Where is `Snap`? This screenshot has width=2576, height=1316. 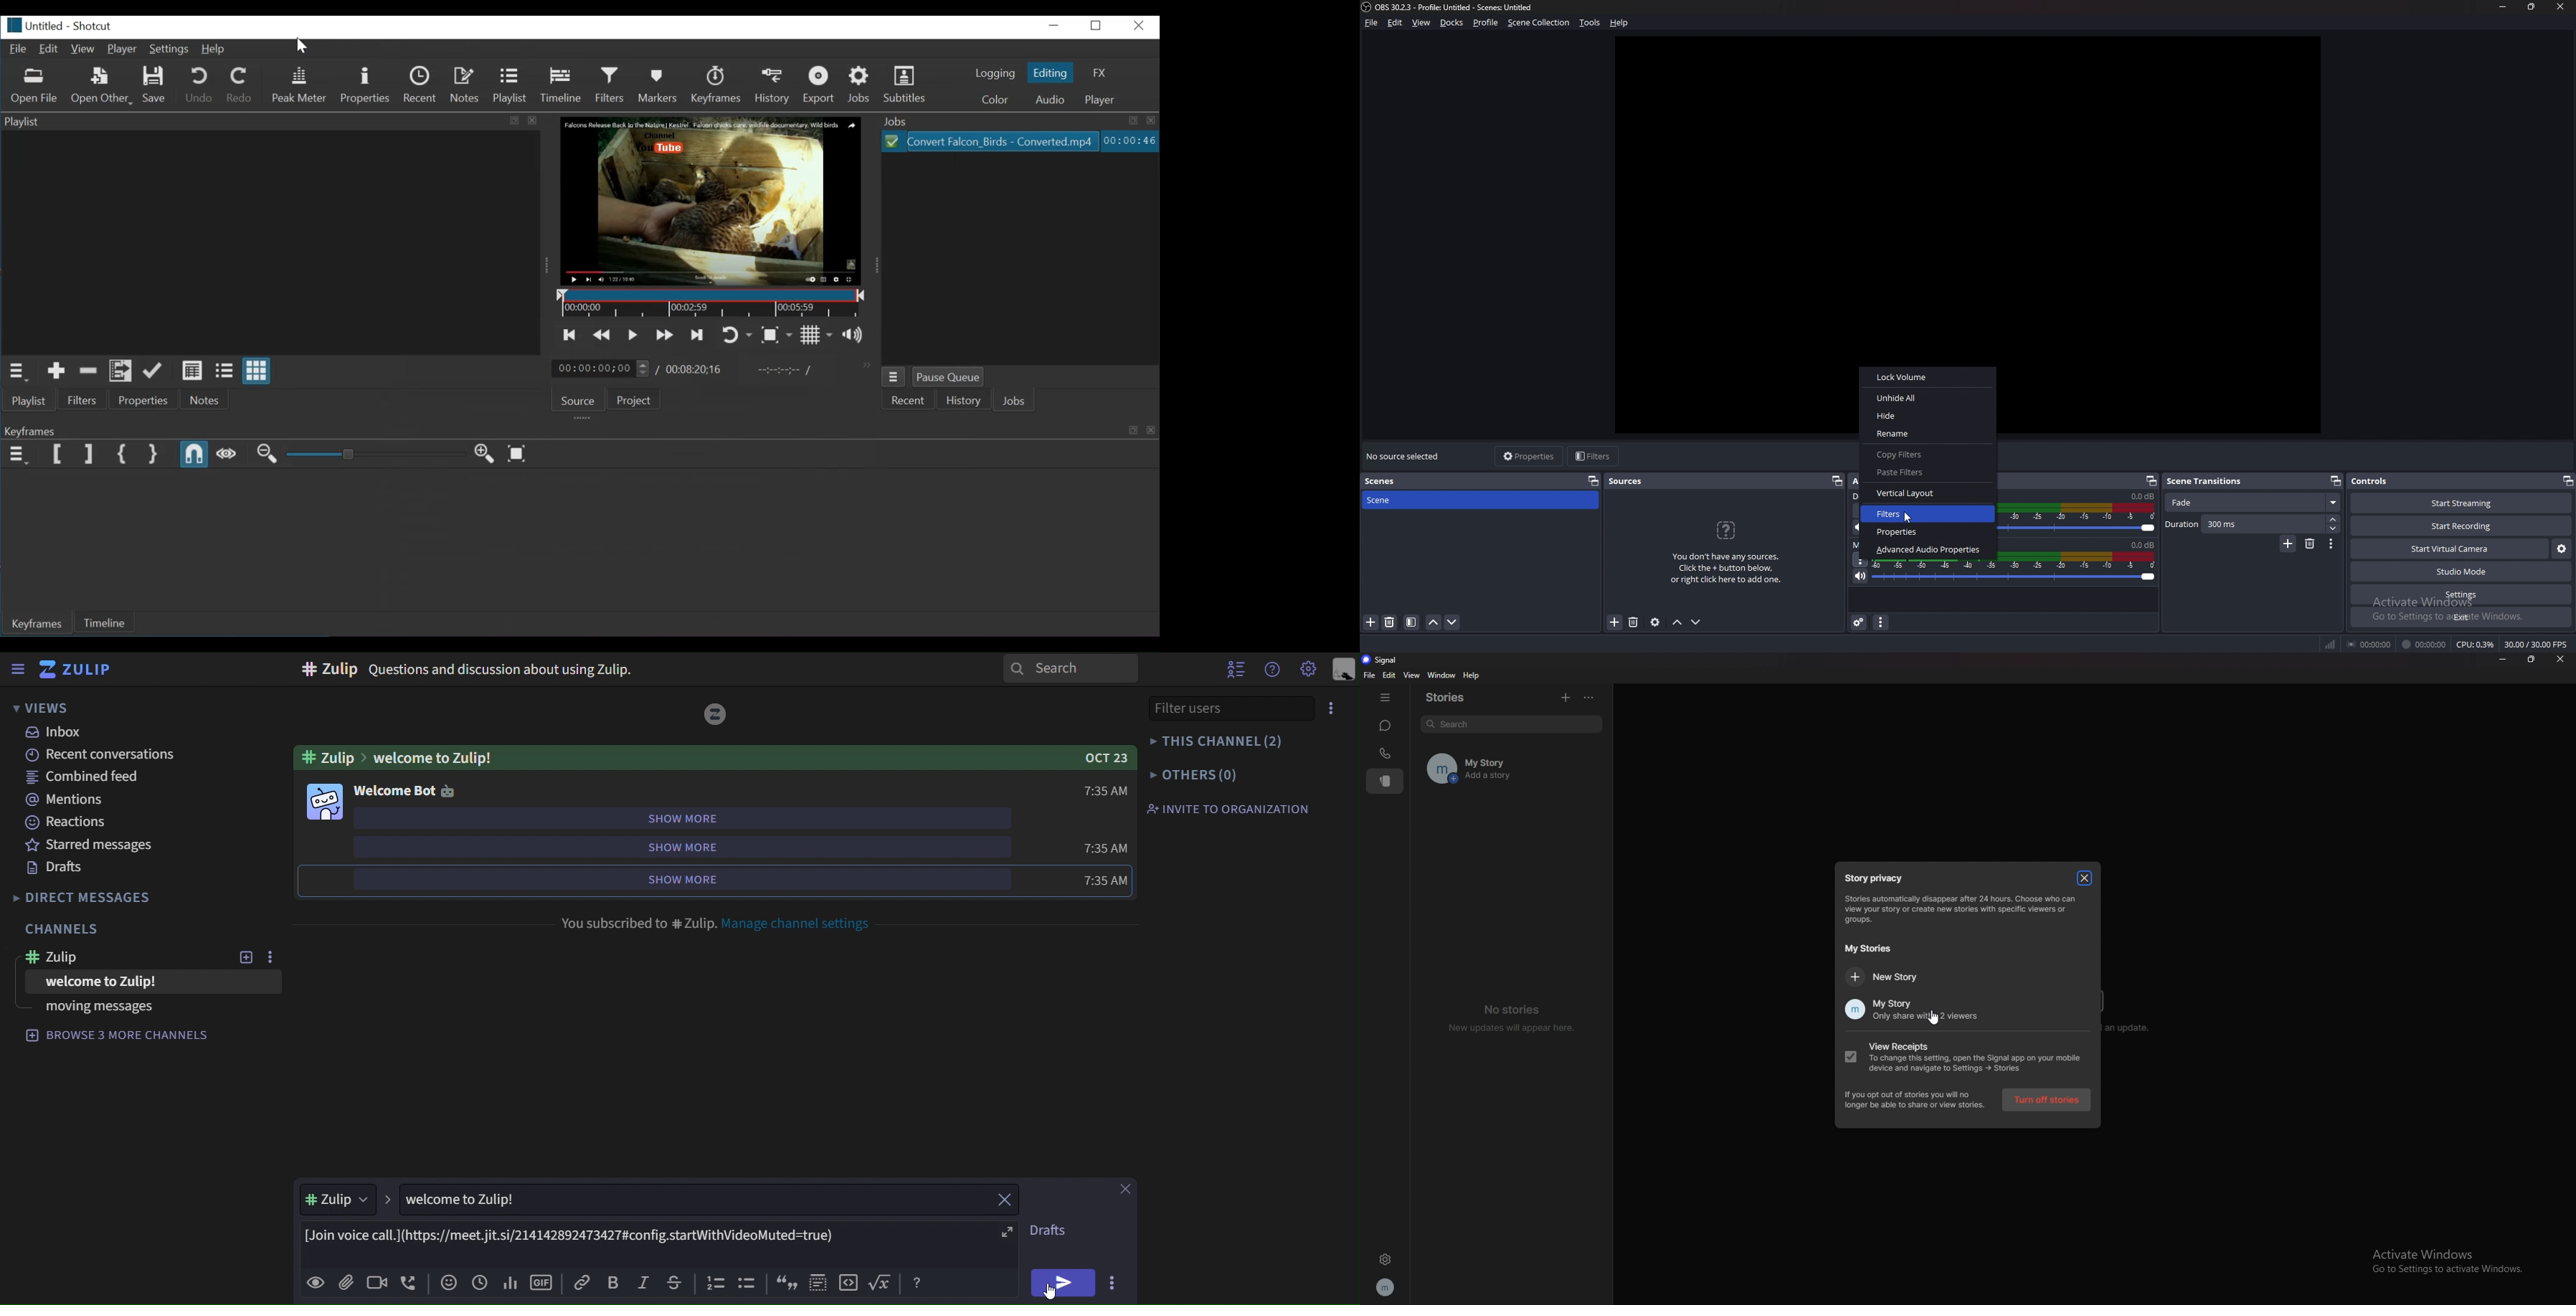
Snap is located at coordinates (195, 455).